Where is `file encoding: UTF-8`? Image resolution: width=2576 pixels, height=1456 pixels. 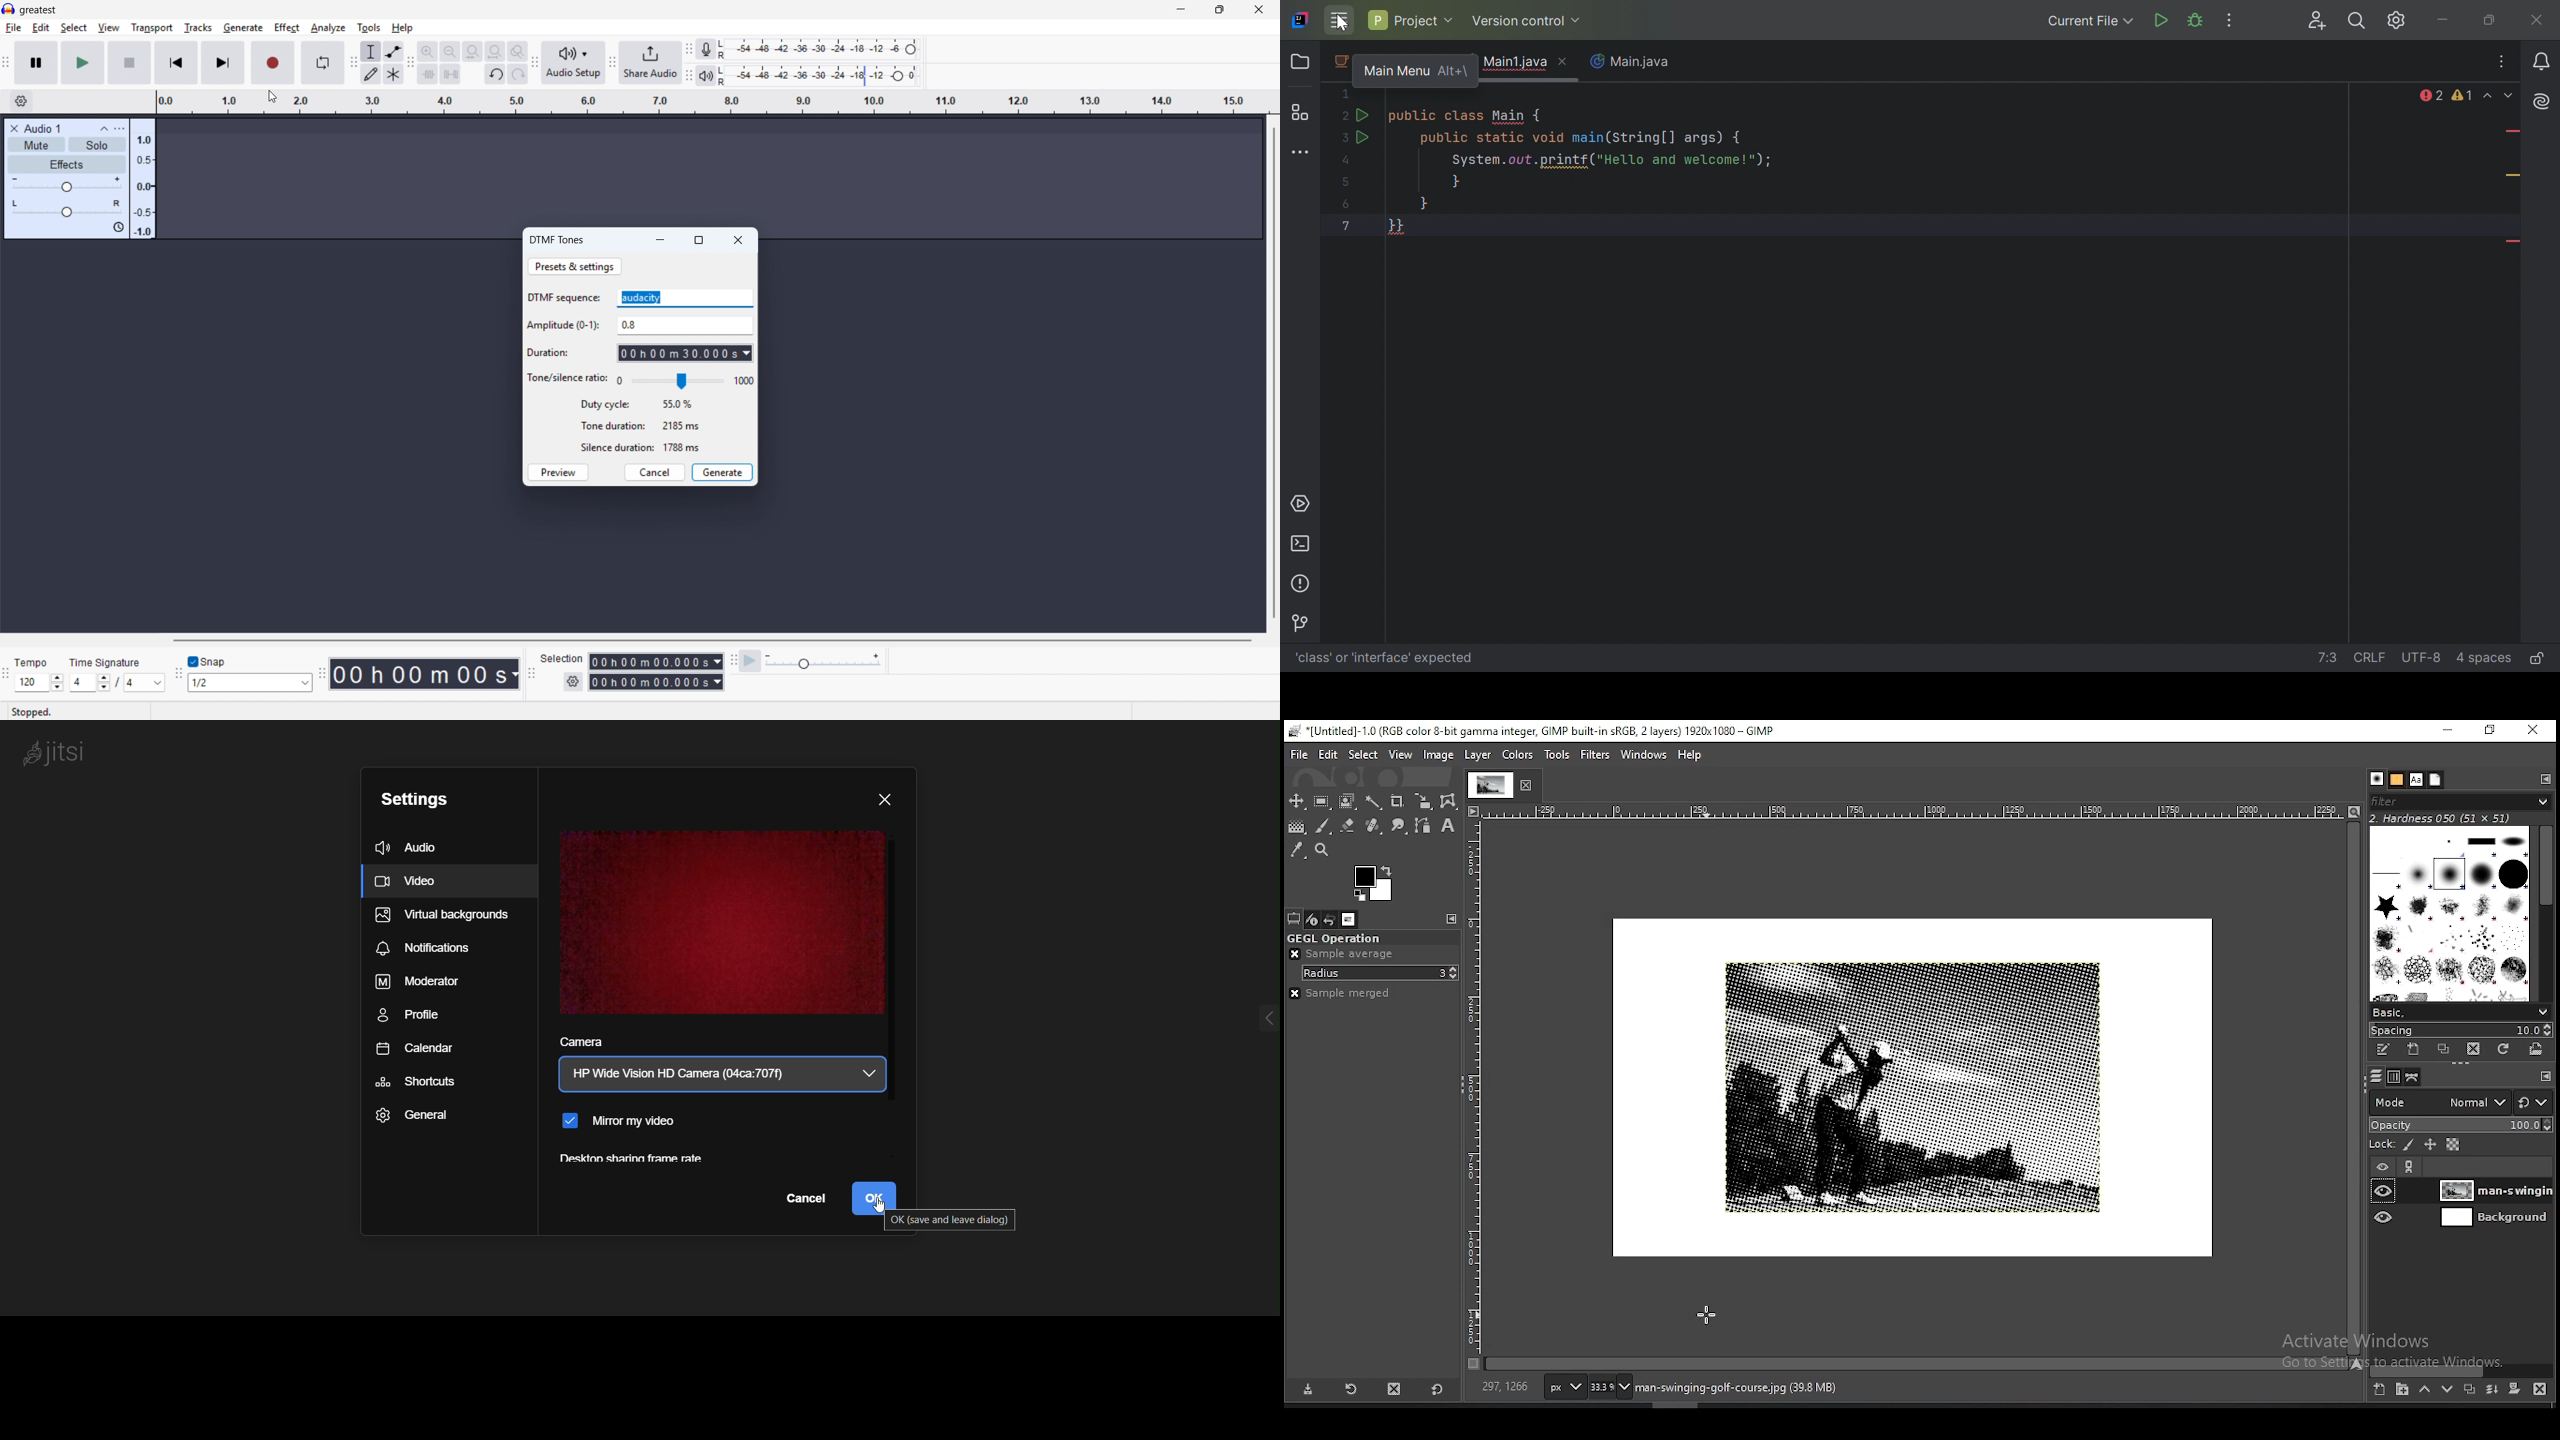 file encoding: UTF-8 is located at coordinates (2423, 658).